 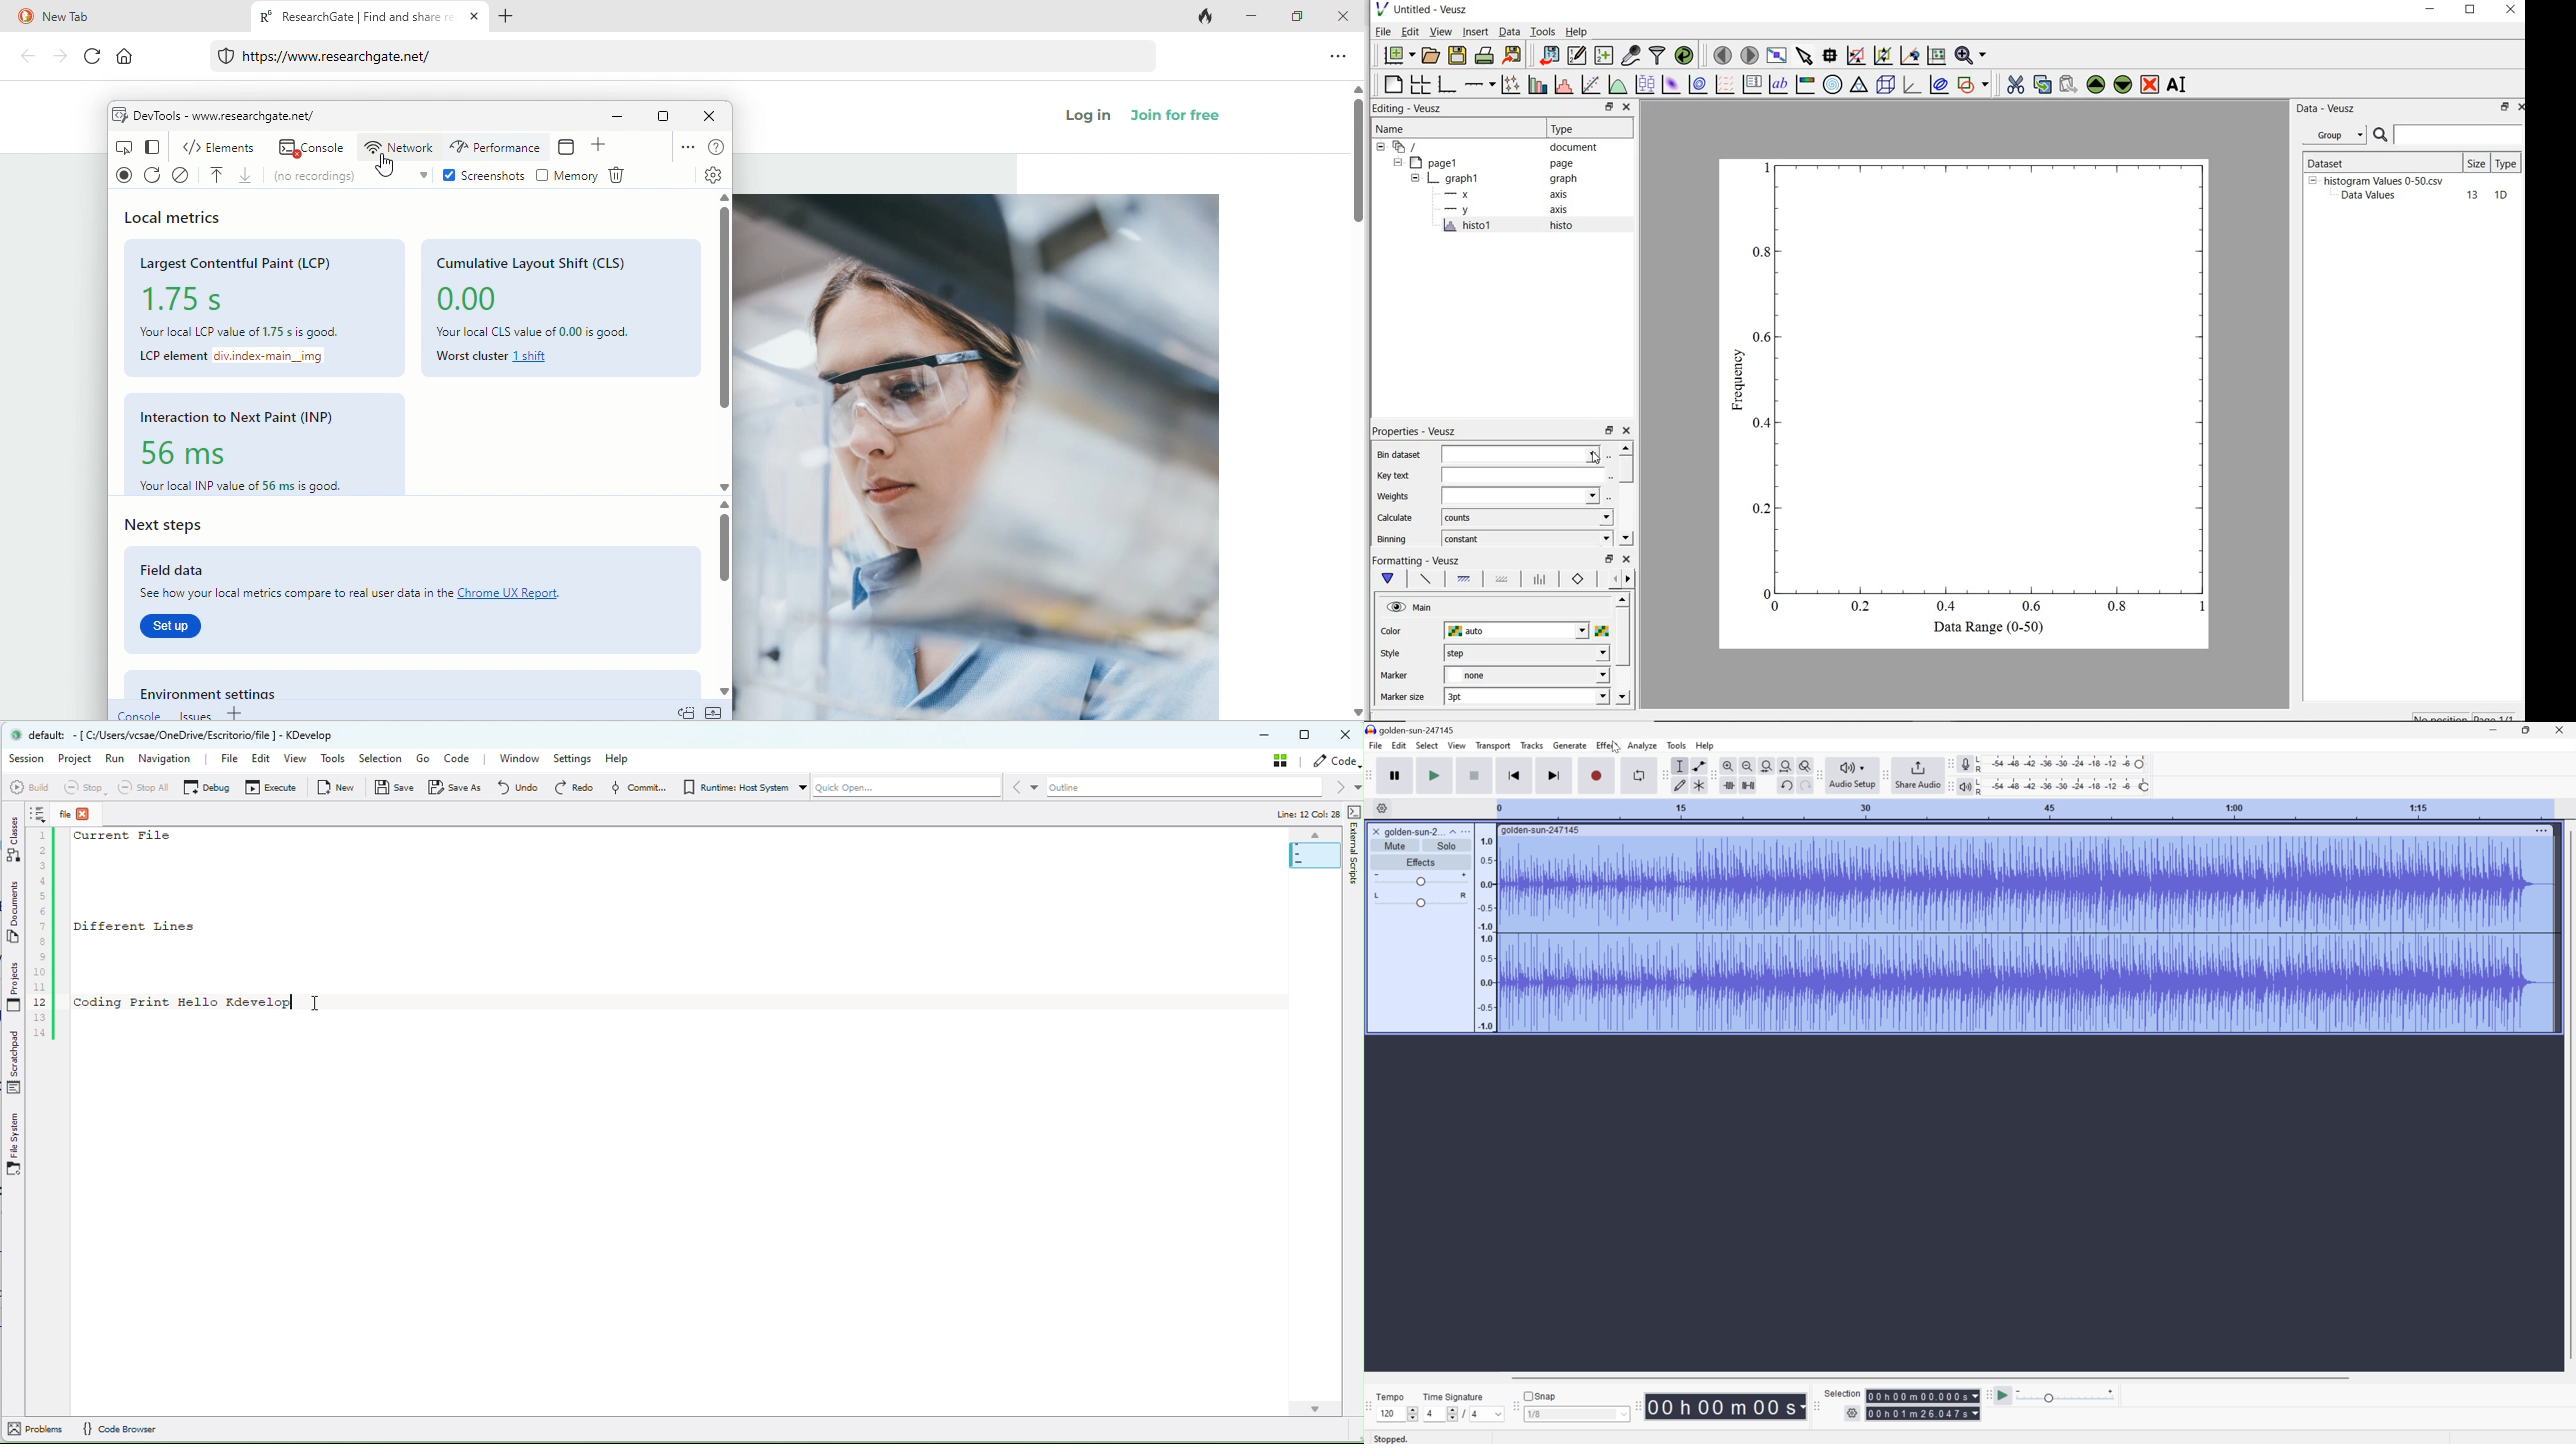 What do you see at coordinates (503, 354) in the screenshot?
I see `worst cluster 1 shift` at bounding box center [503, 354].